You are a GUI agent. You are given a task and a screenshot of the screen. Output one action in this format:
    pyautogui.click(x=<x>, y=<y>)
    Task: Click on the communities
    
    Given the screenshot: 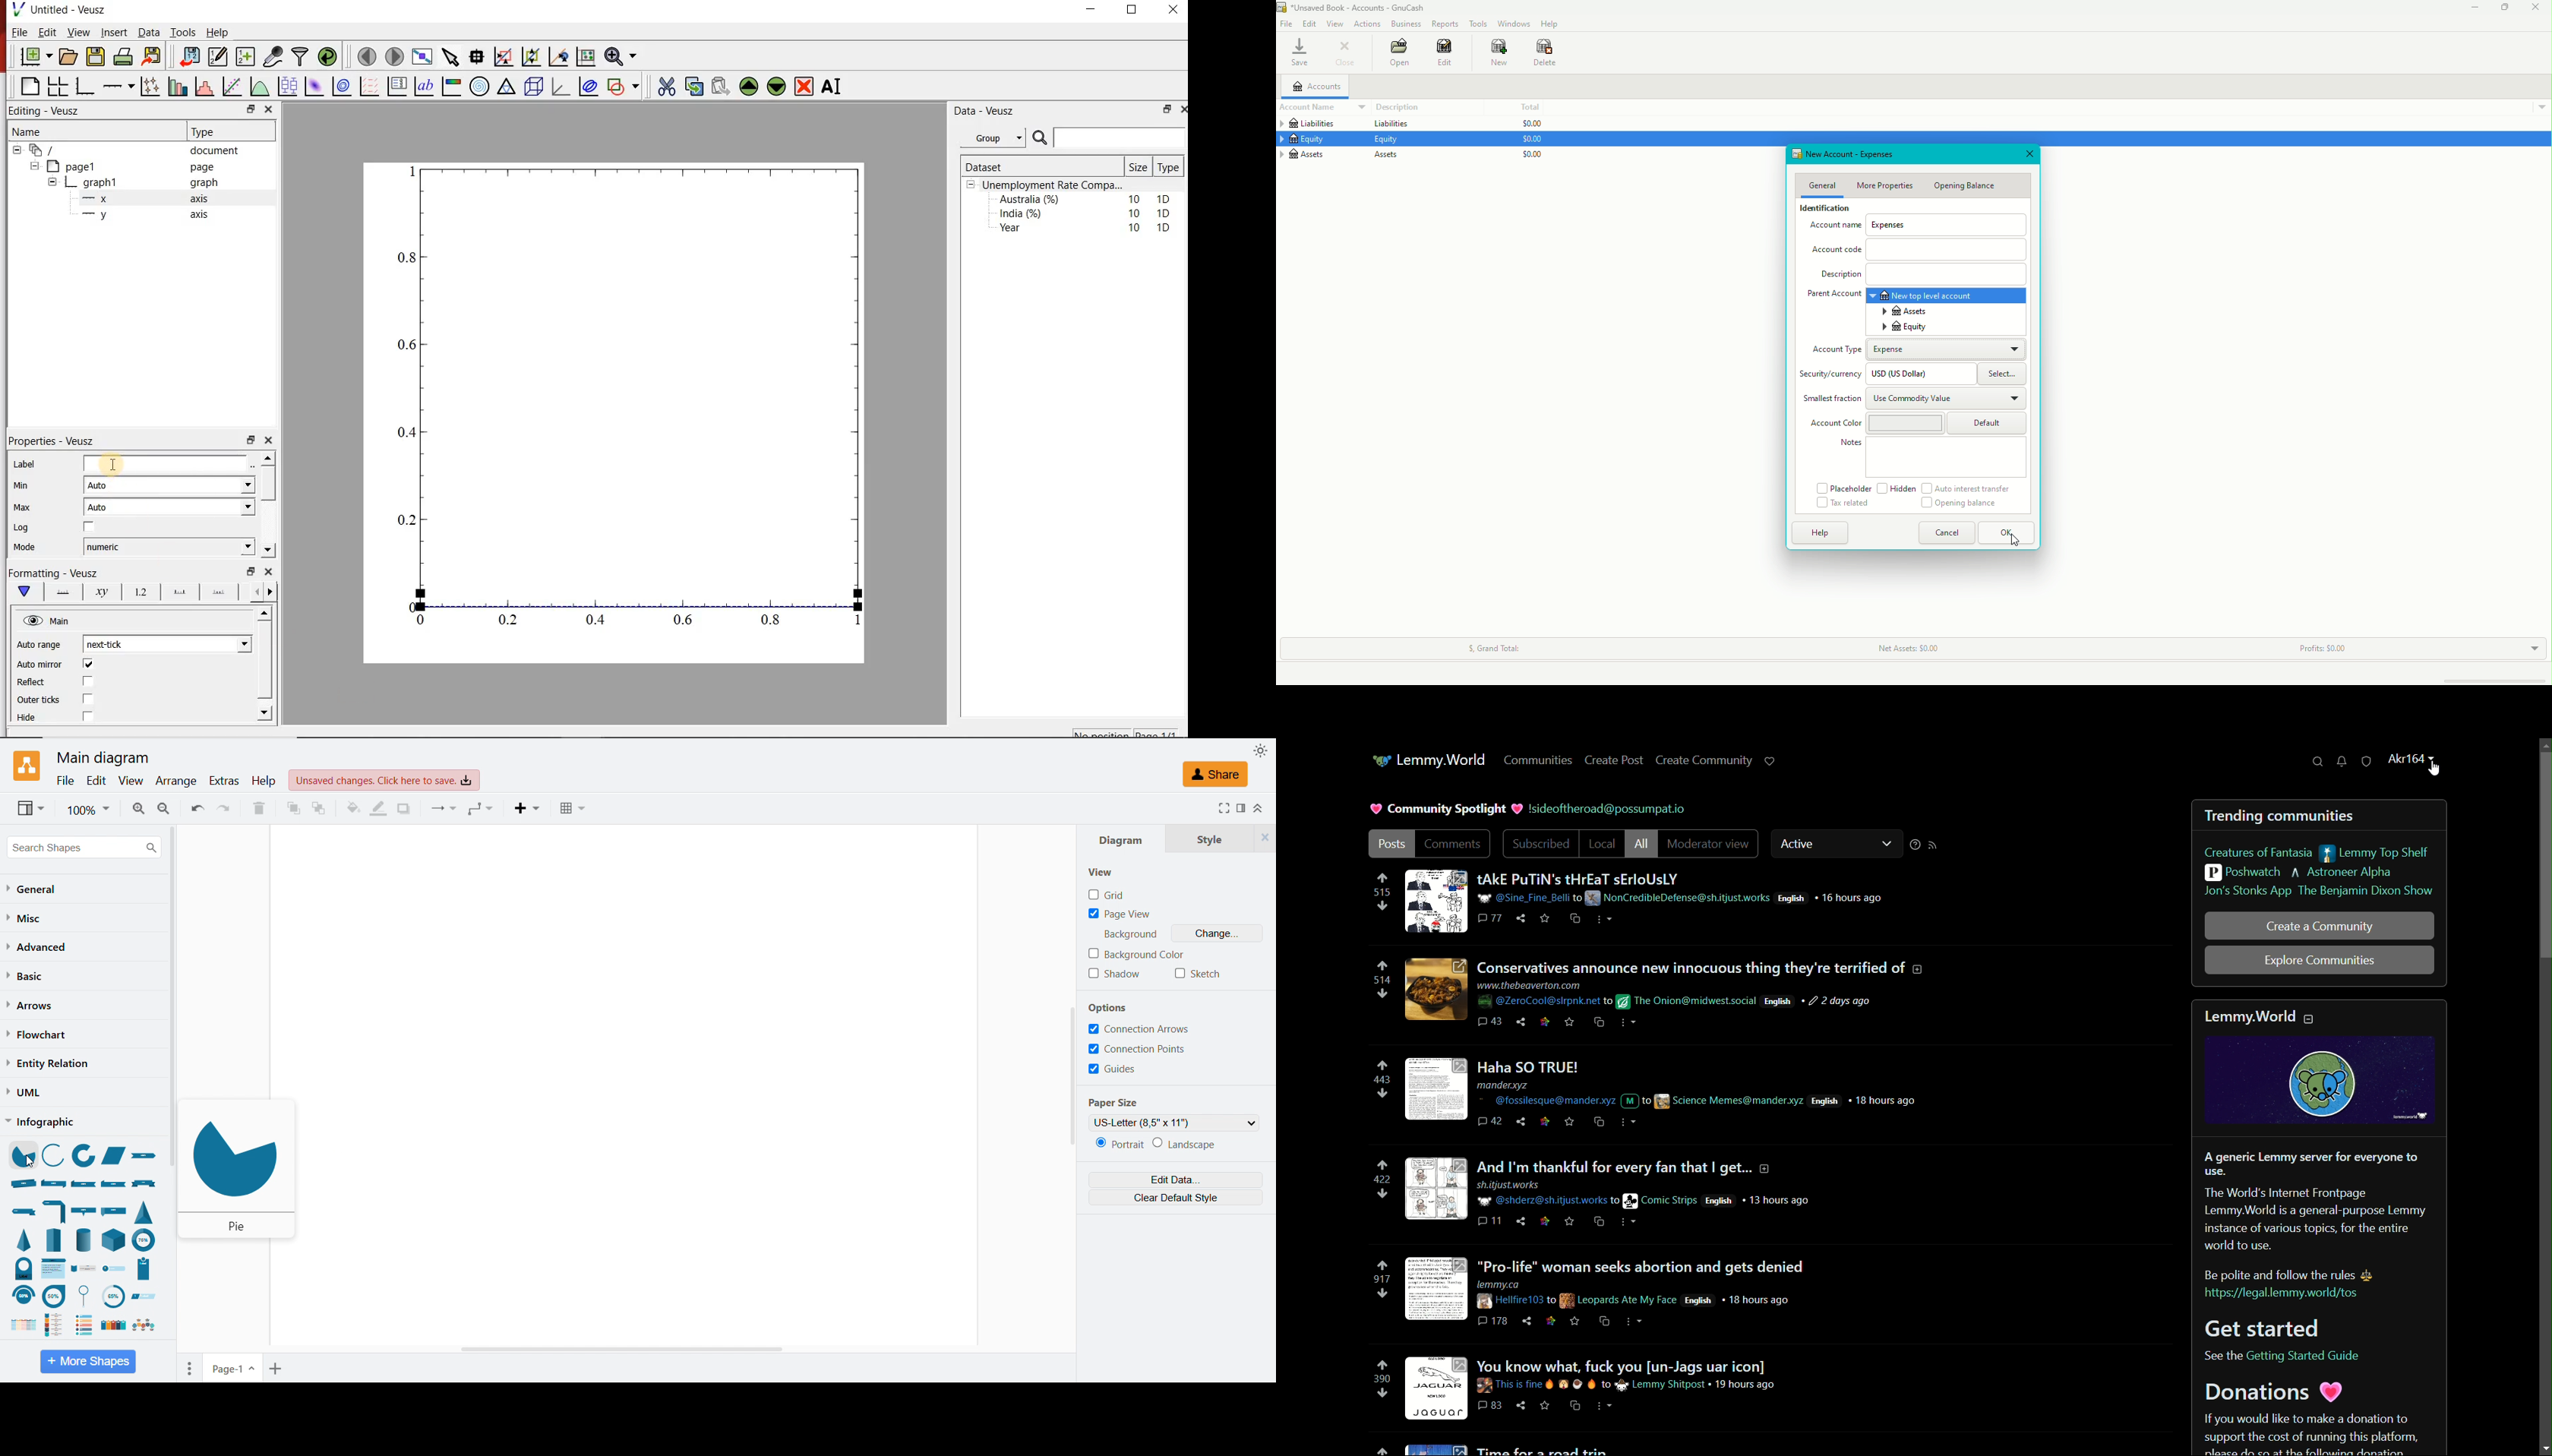 What is the action you would take?
    pyautogui.click(x=1538, y=762)
    